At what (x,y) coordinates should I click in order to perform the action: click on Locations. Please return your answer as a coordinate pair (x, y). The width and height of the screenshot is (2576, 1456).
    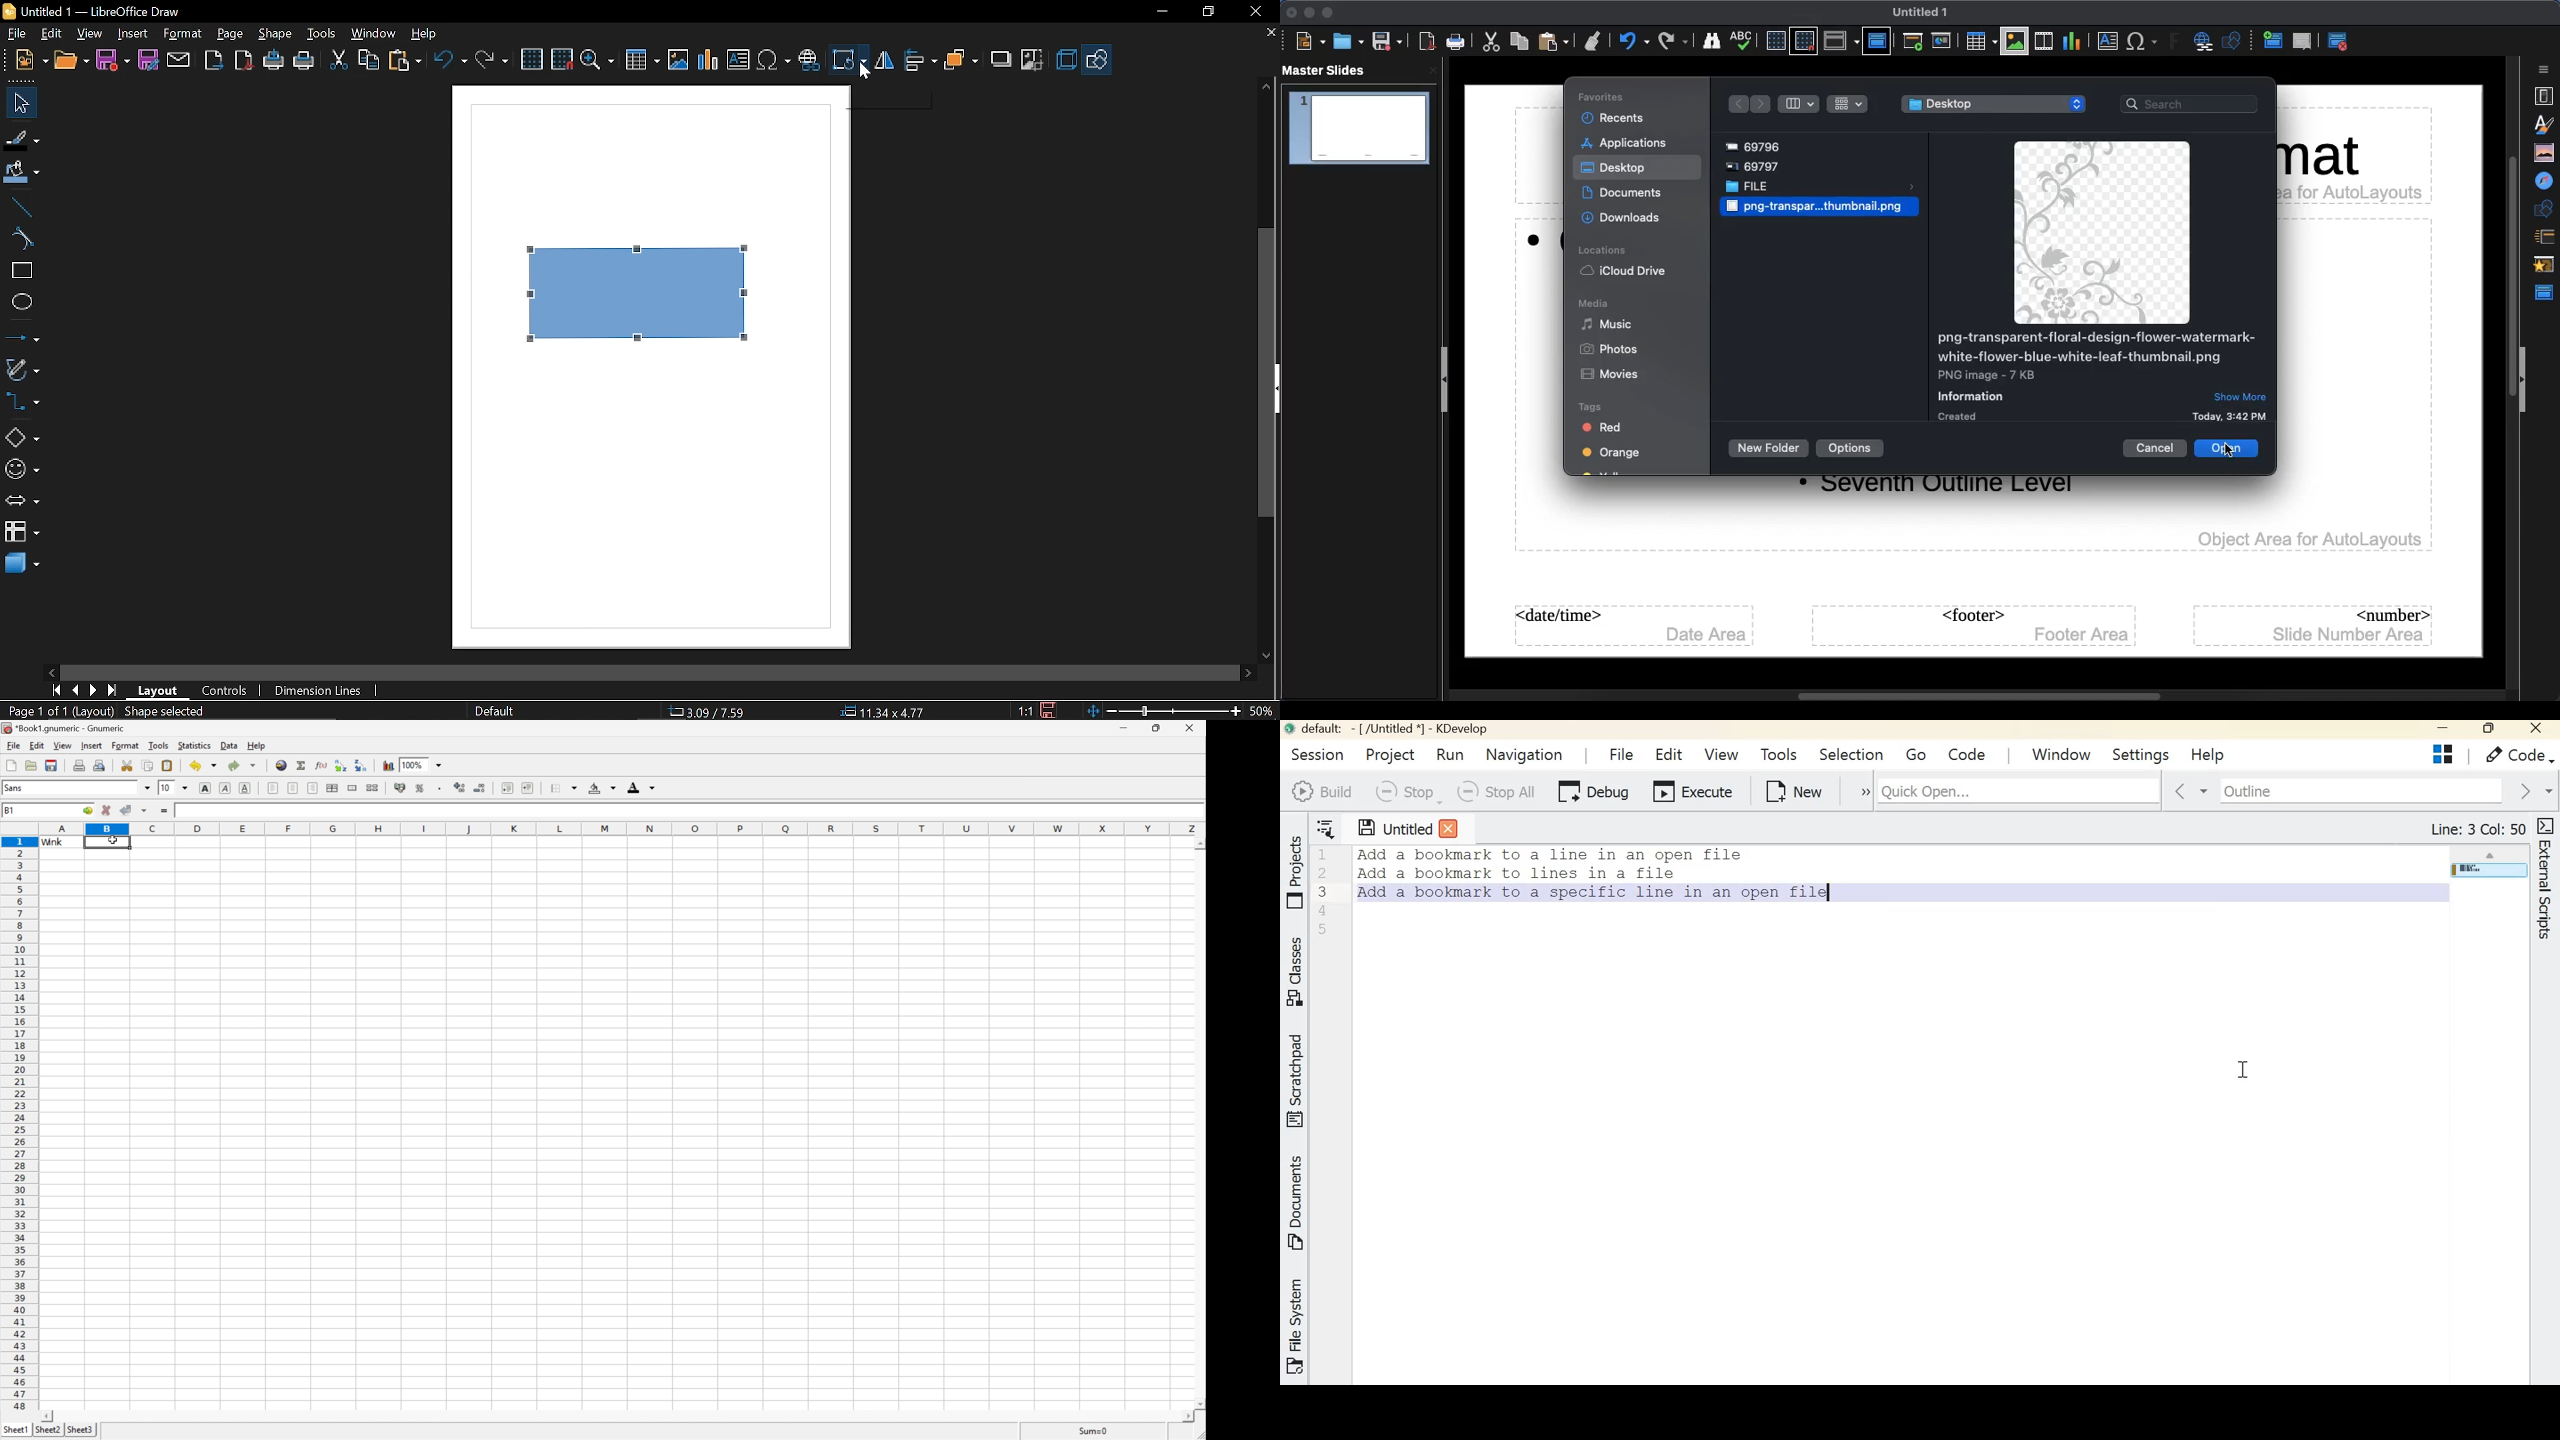
    Looking at the image, I should click on (1603, 252).